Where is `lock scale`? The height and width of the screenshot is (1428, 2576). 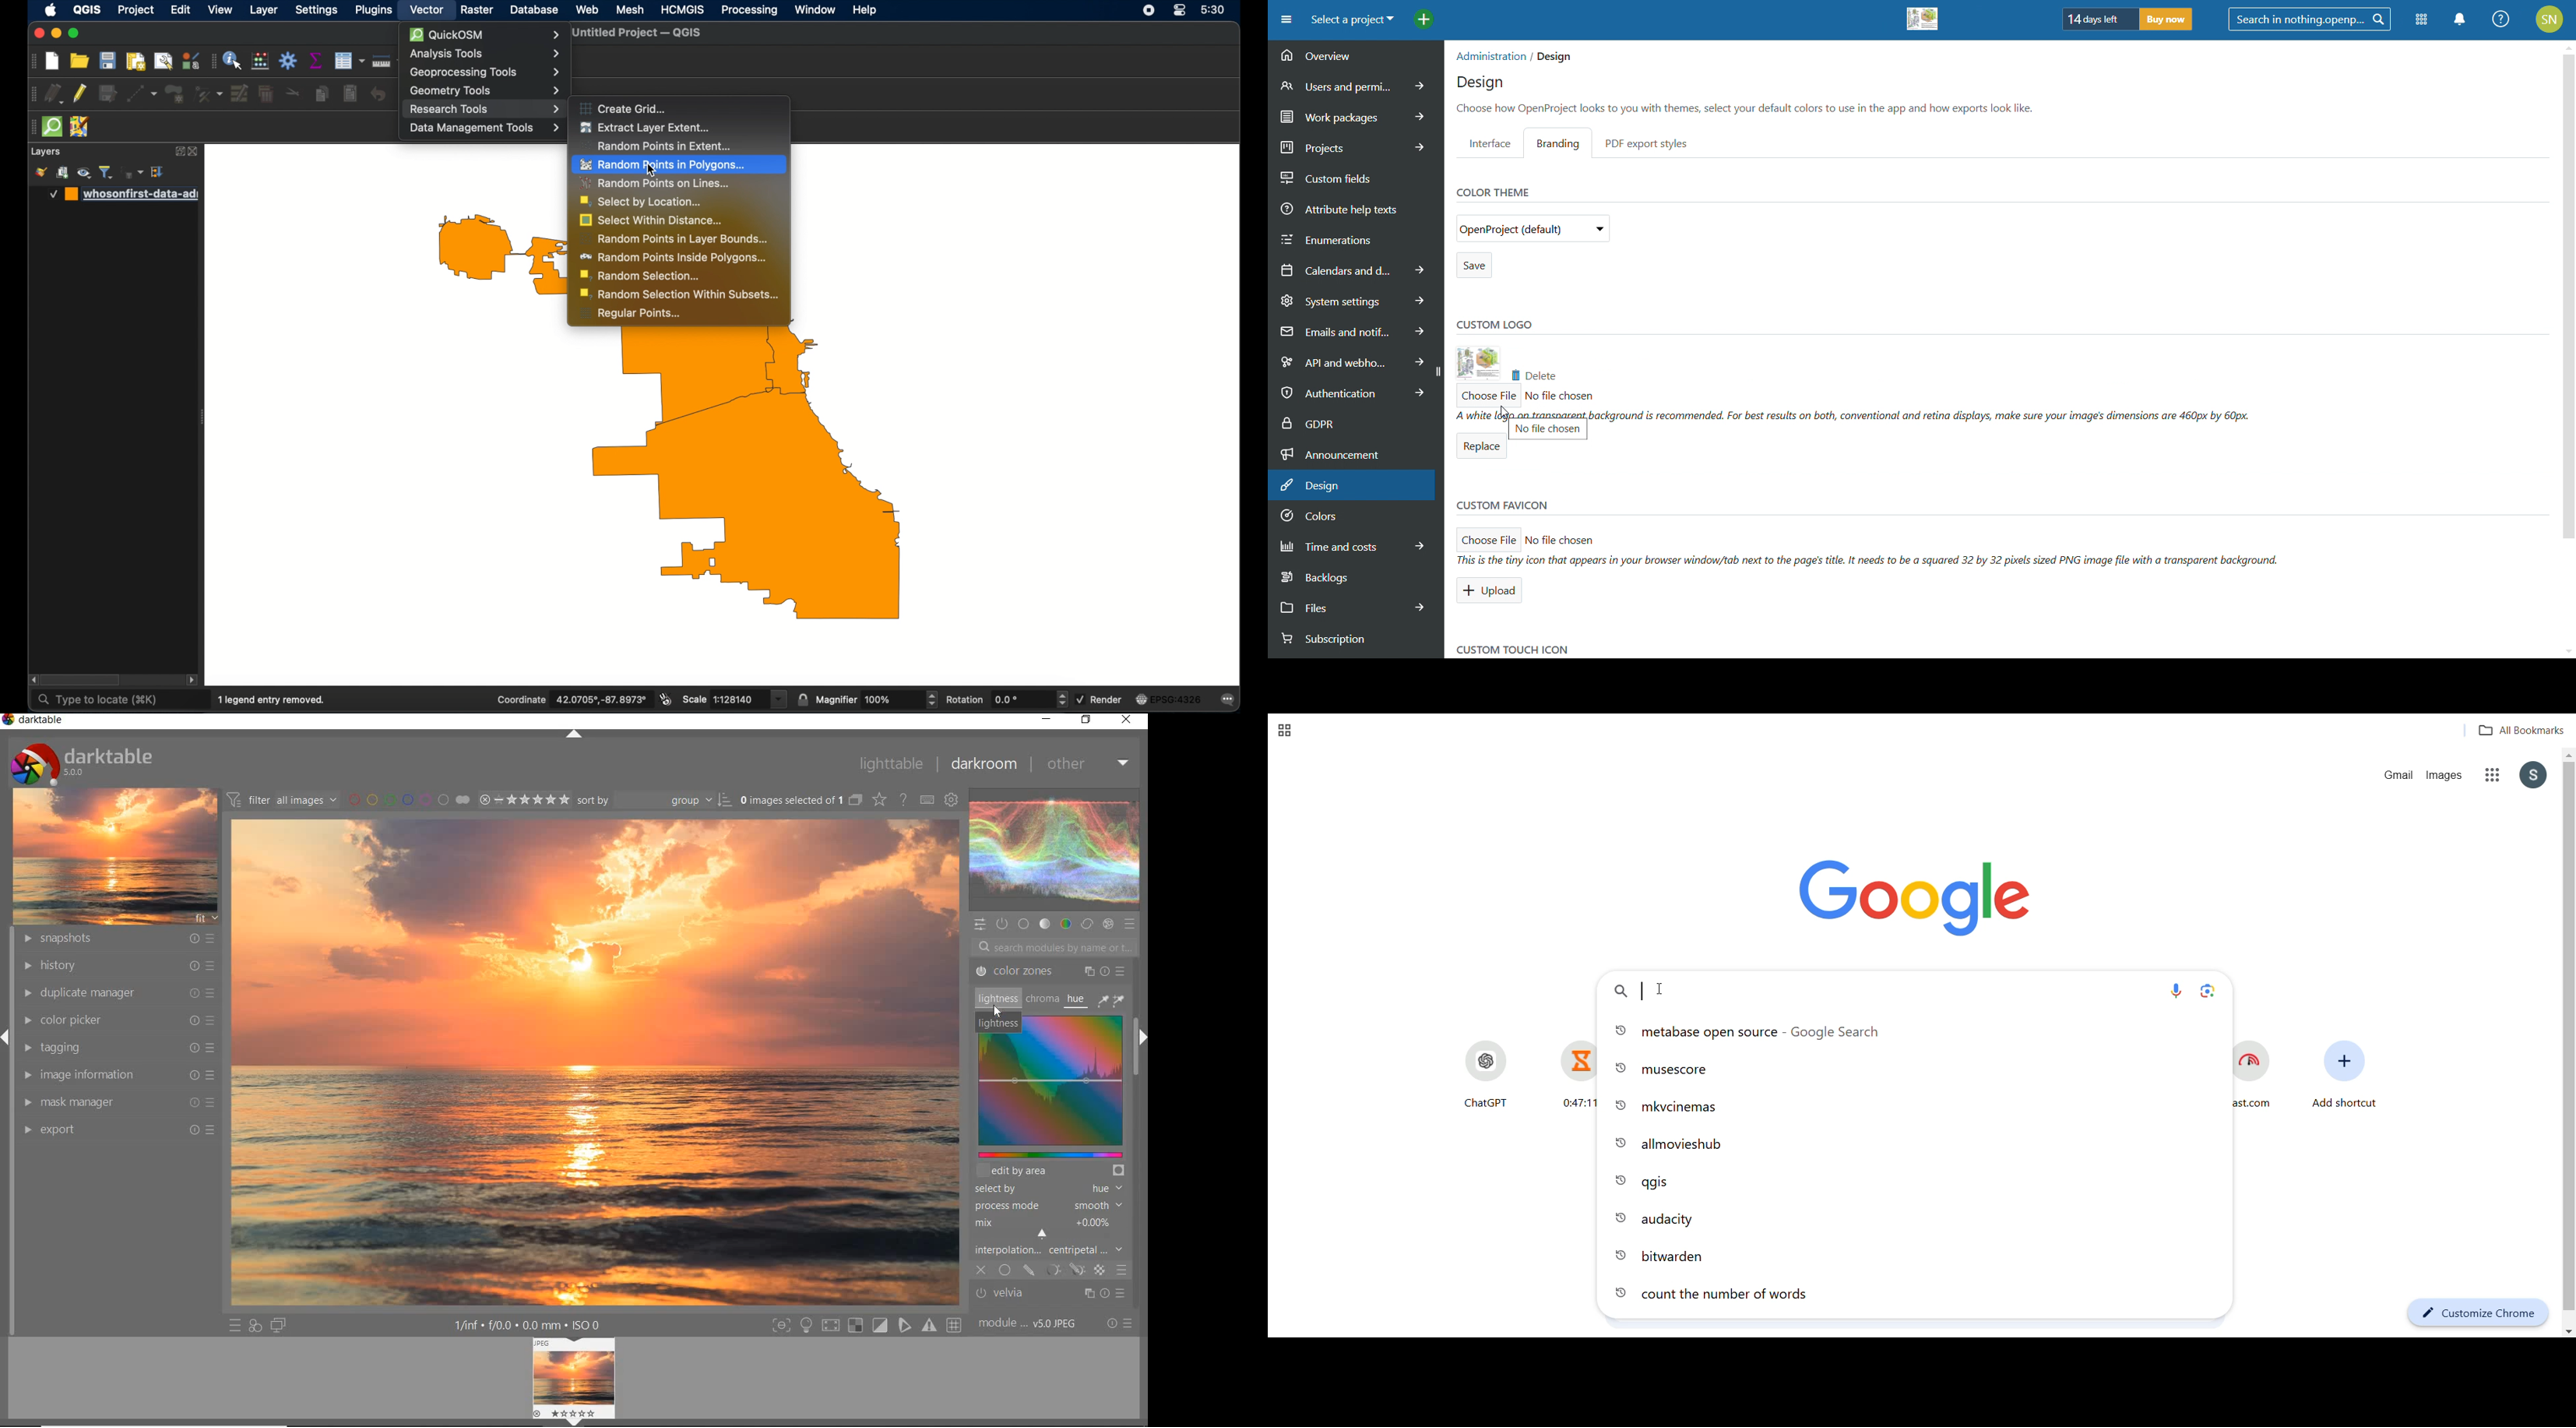
lock scale is located at coordinates (802, 700).